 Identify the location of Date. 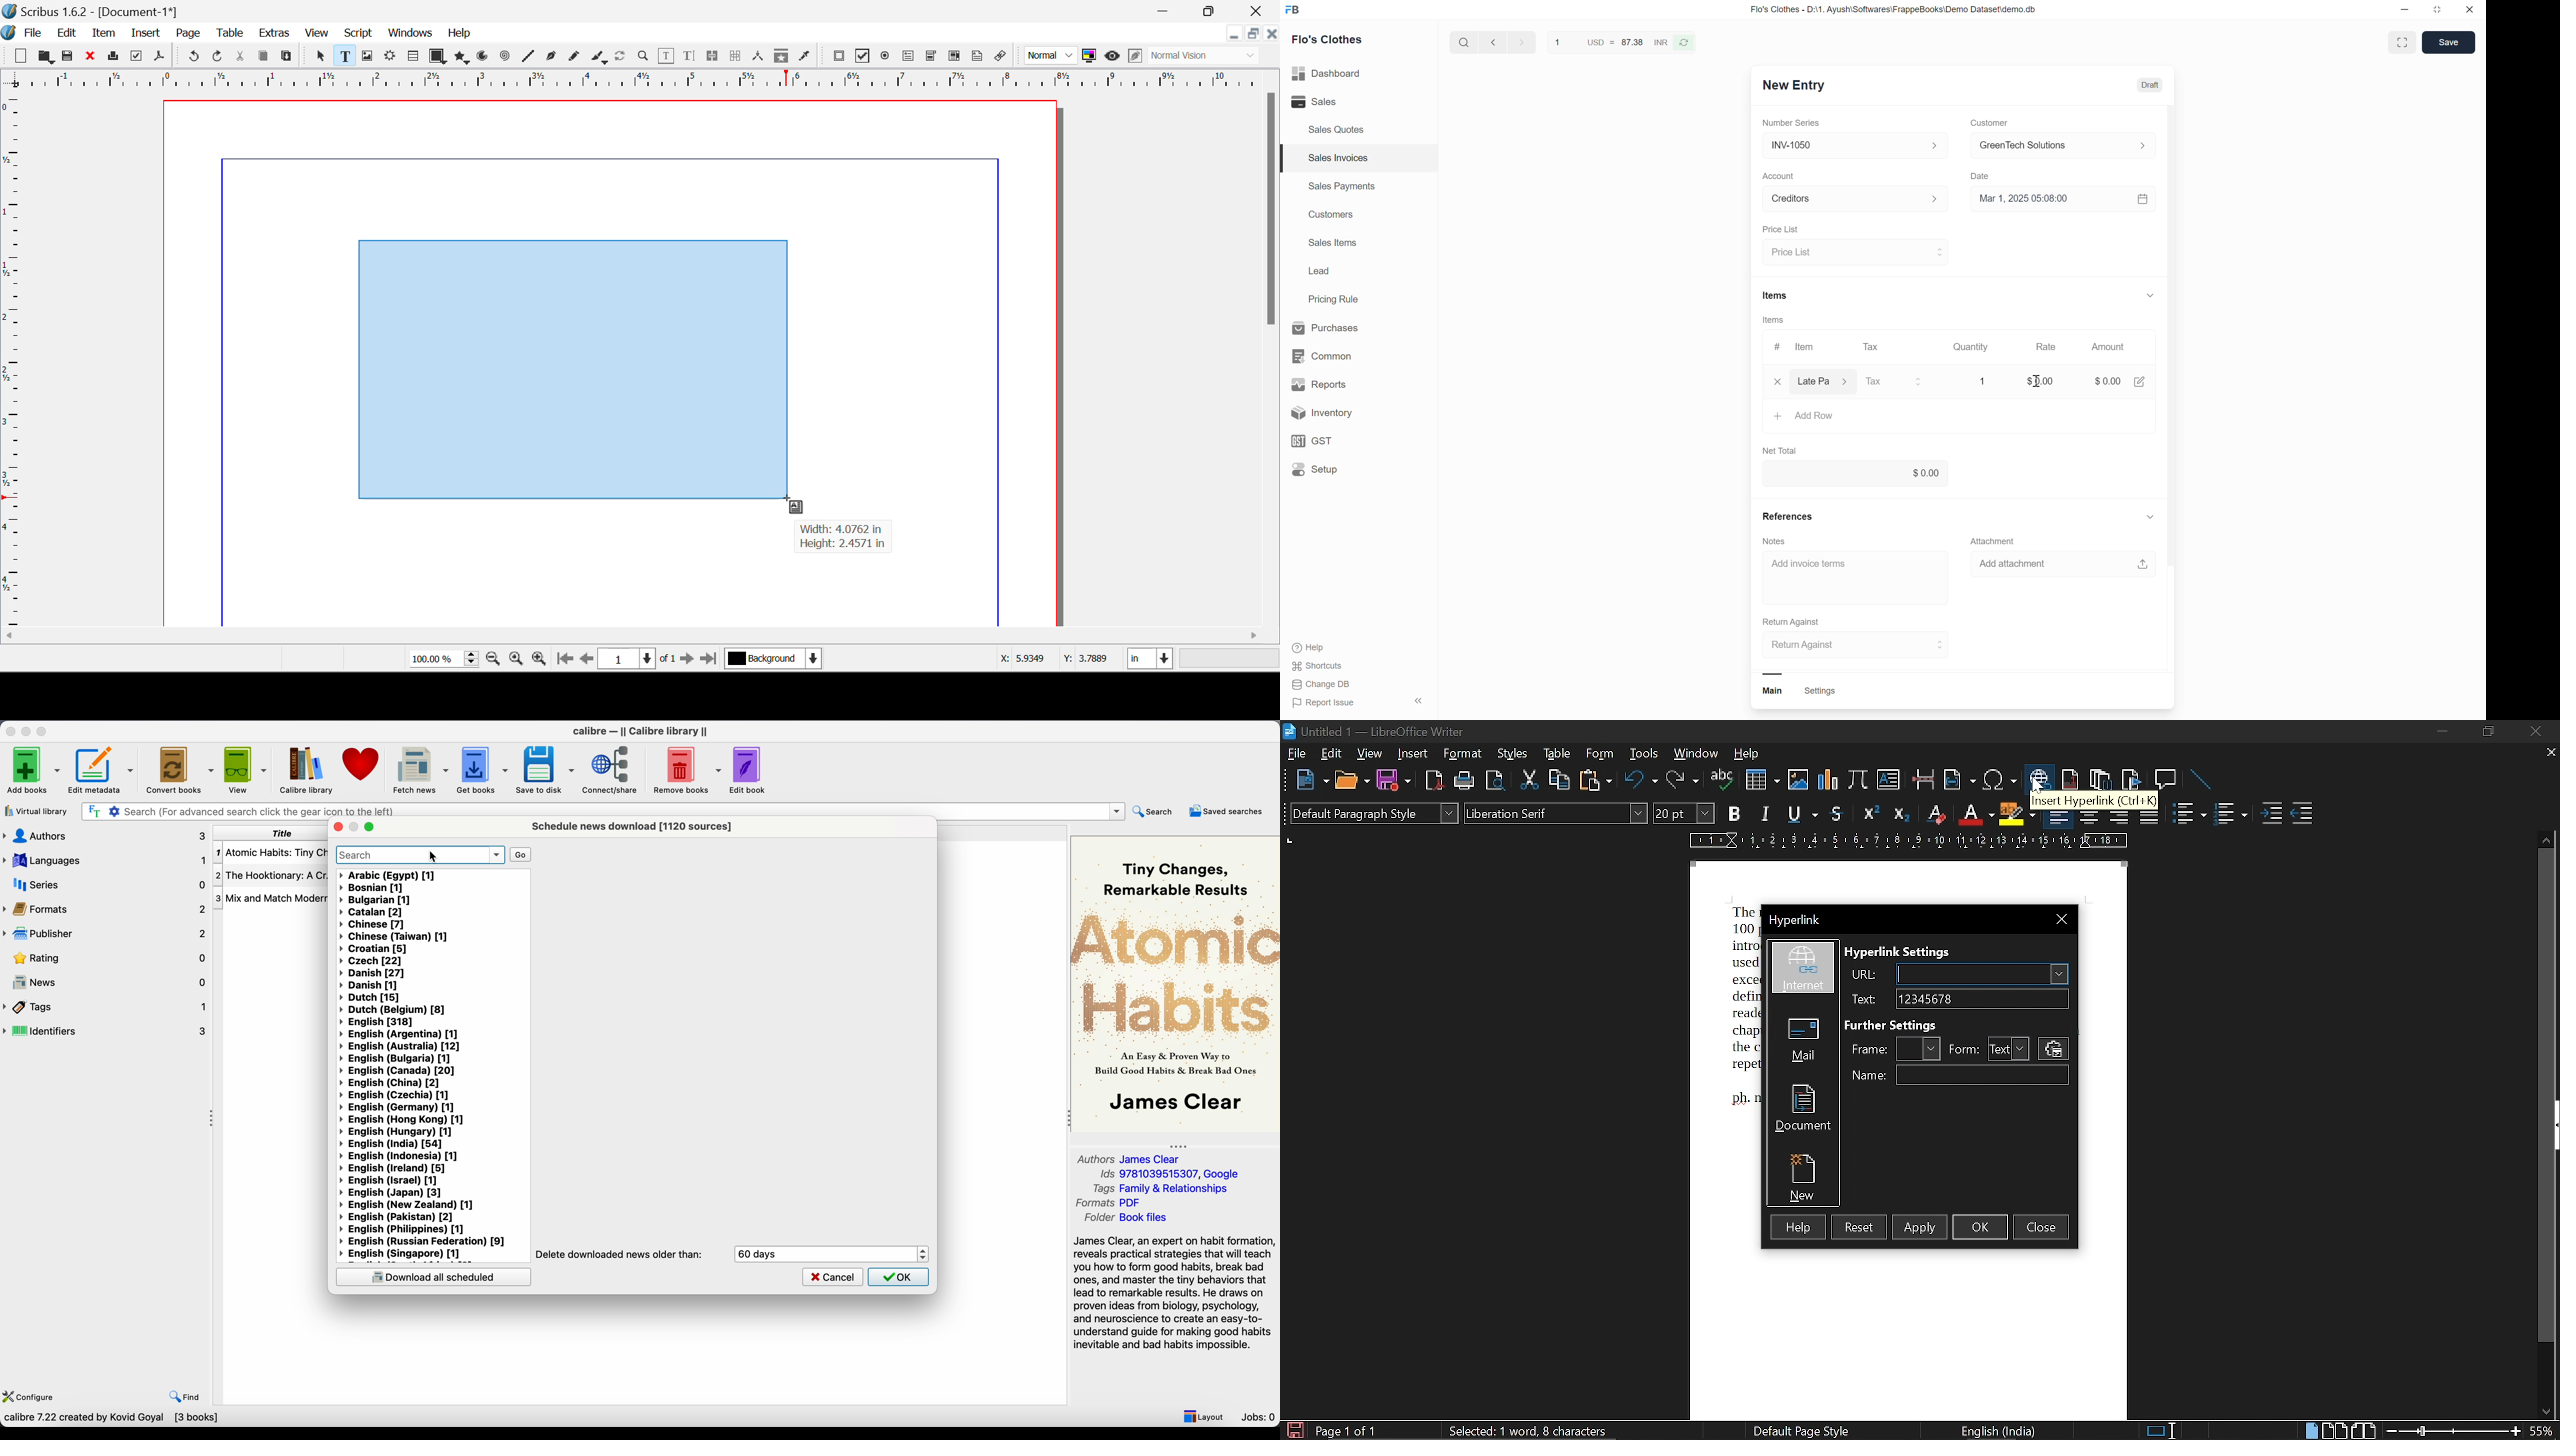
(1983, 177).